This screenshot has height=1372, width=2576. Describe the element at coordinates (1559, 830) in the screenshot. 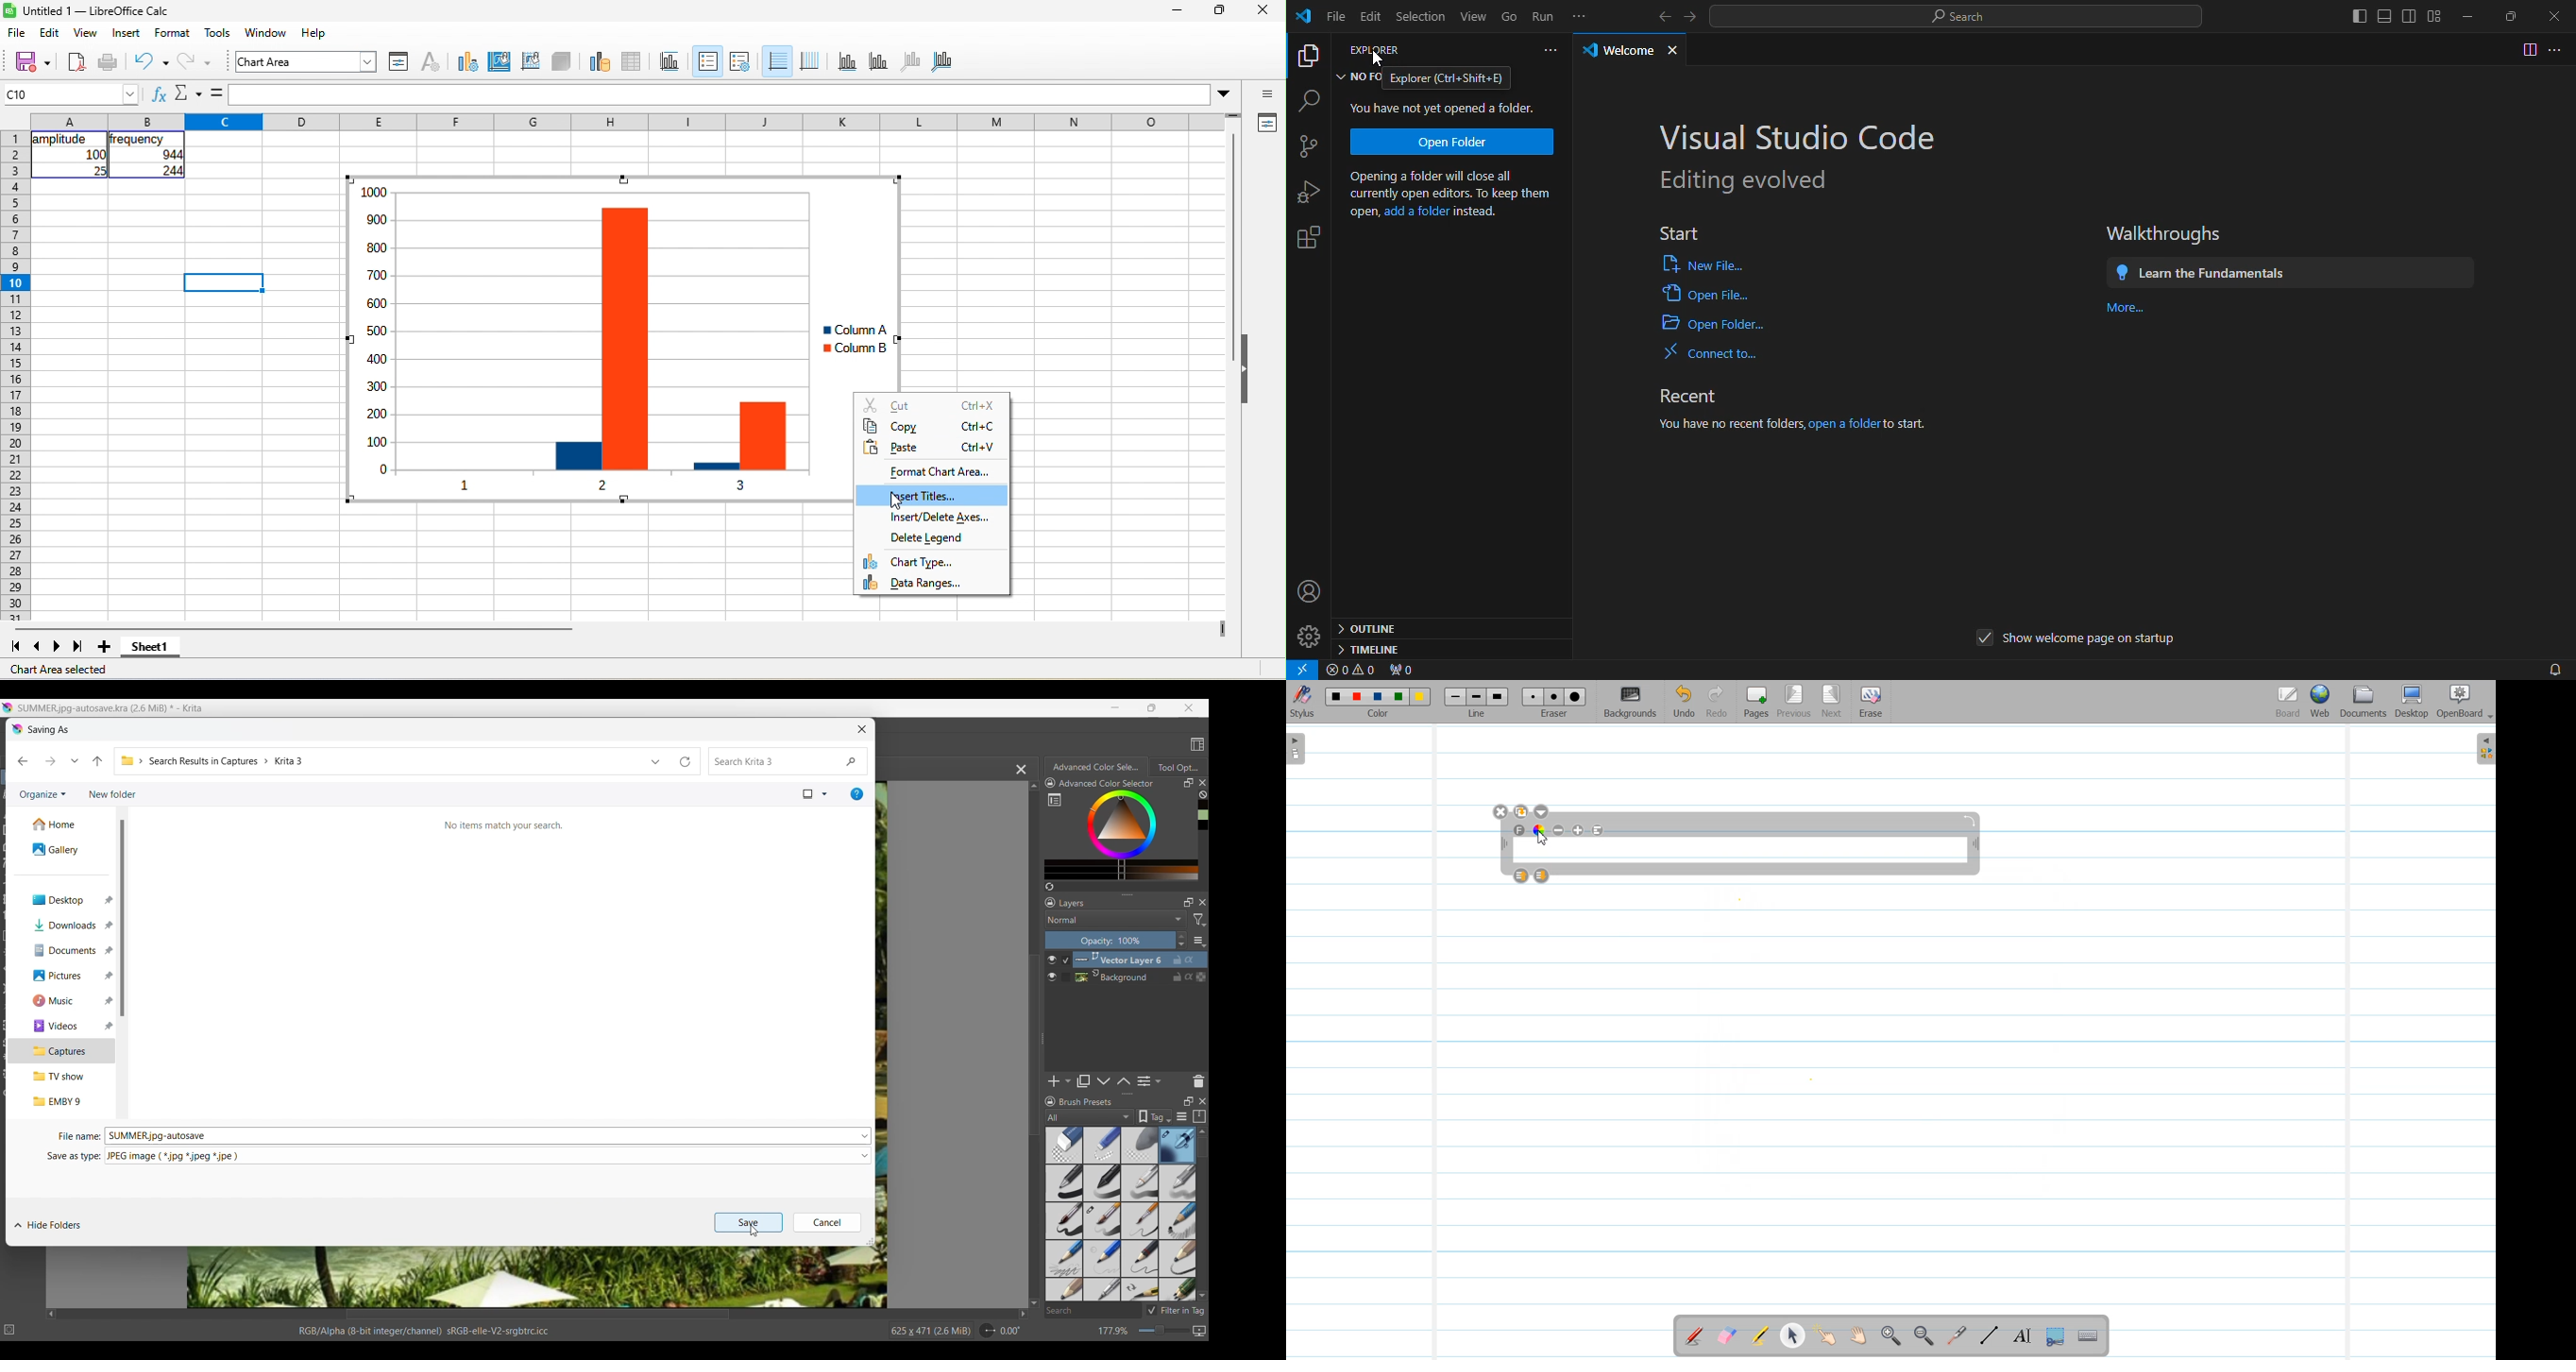

I see `Minimize text size` at that location.